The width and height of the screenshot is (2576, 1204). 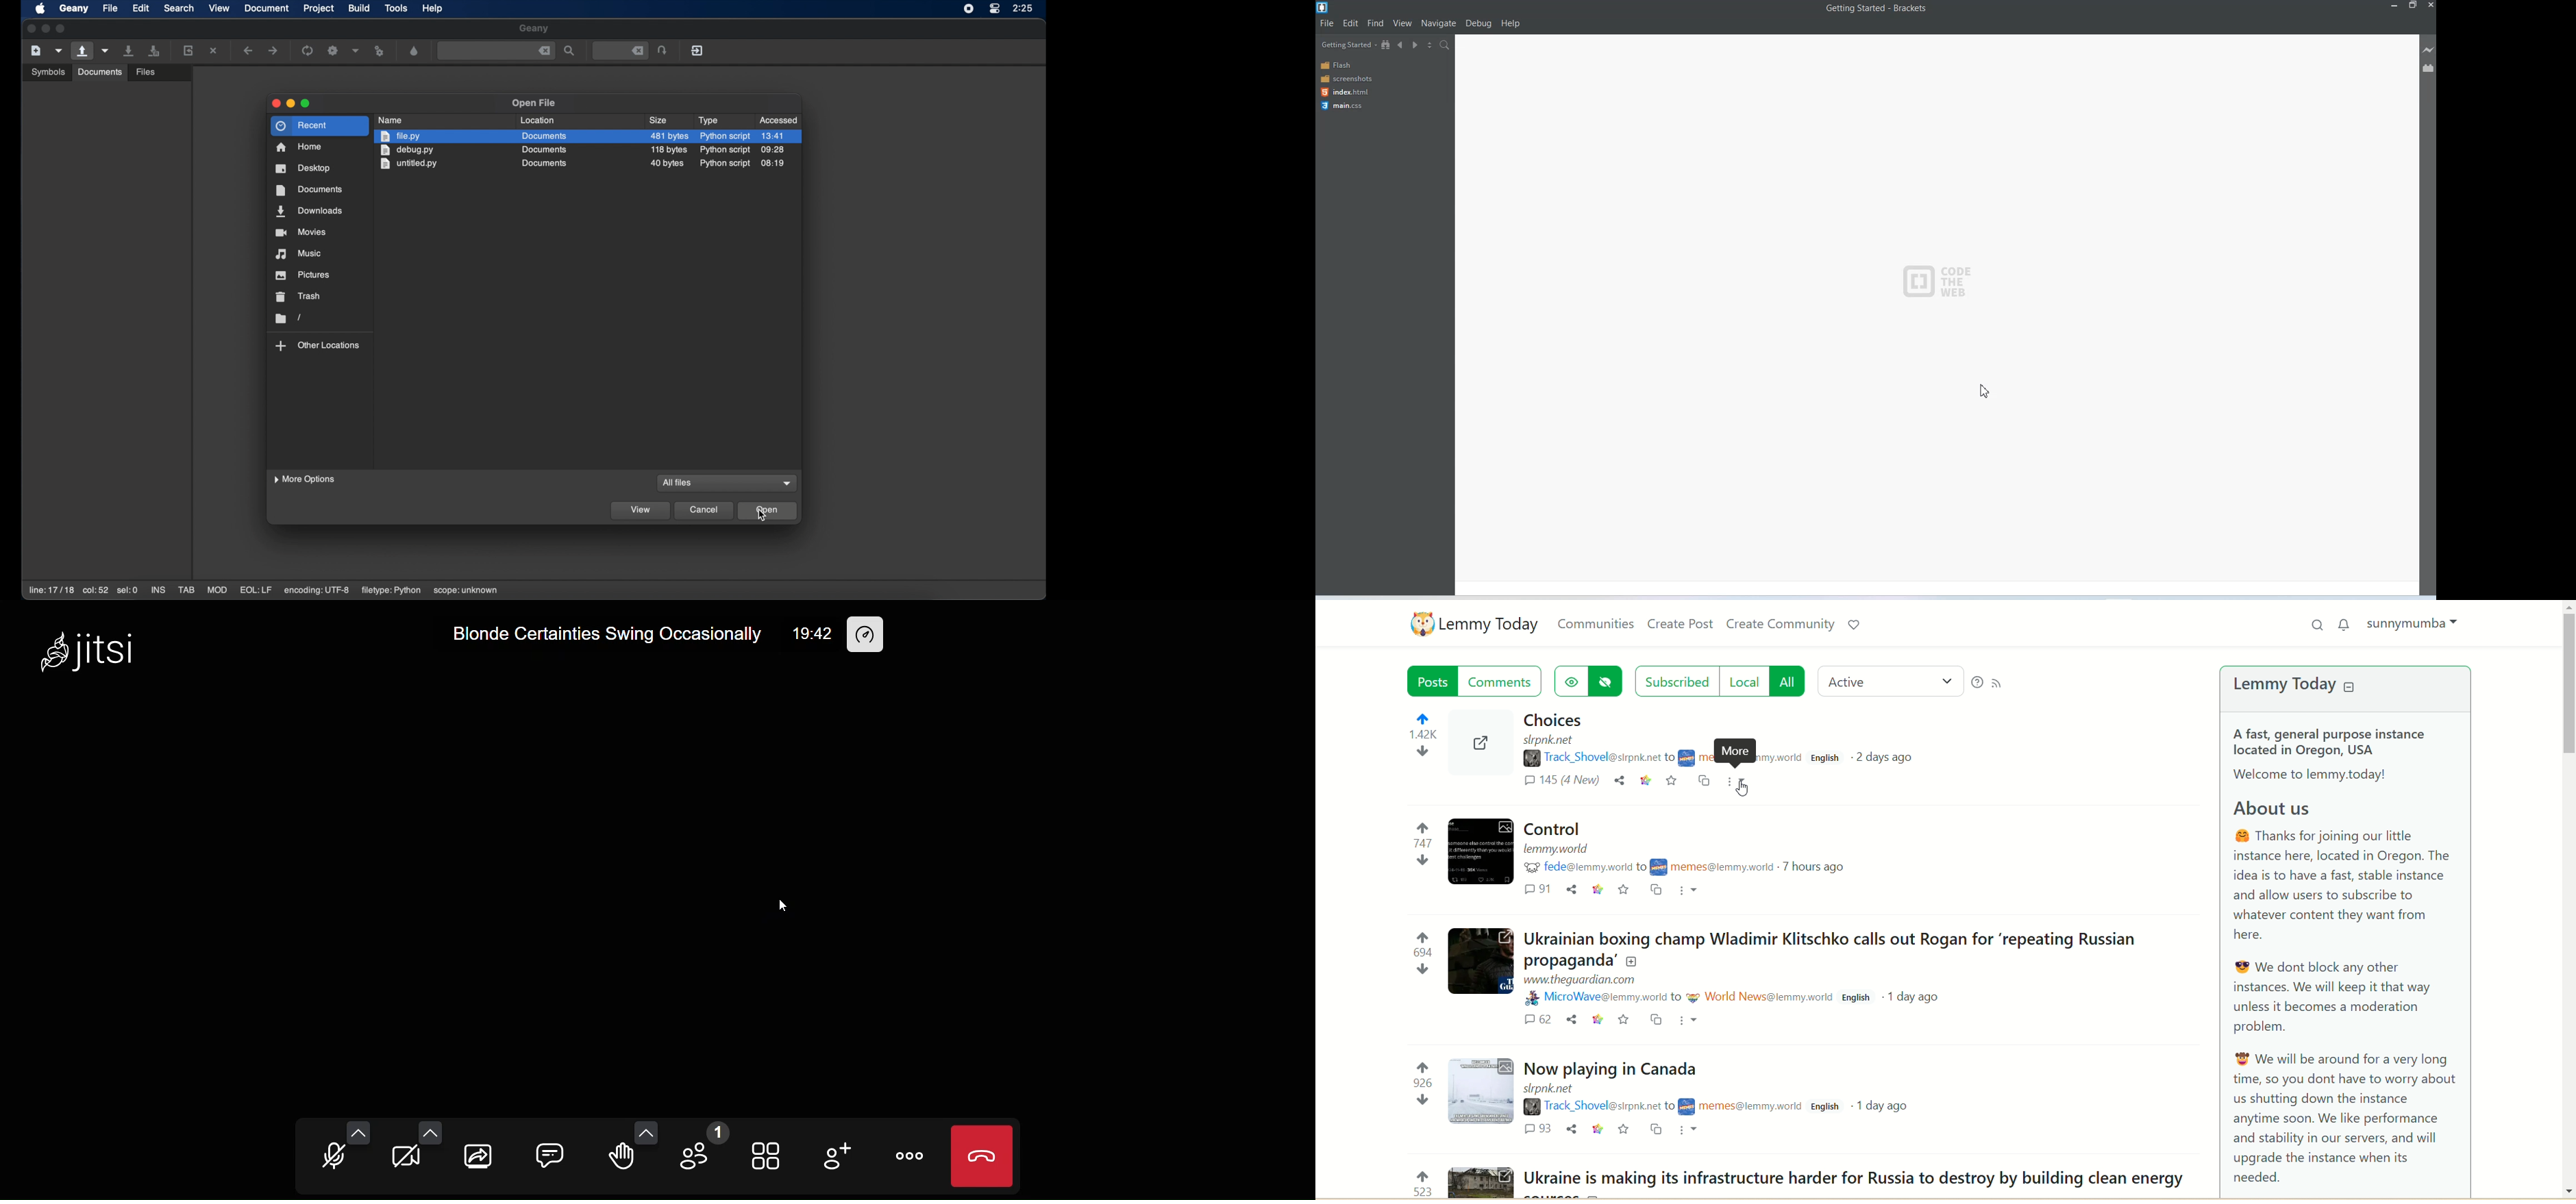 What do you see at coordinates (406, 149) in the screenshot?
I see `debug.py` at bounding box center [406, 149].